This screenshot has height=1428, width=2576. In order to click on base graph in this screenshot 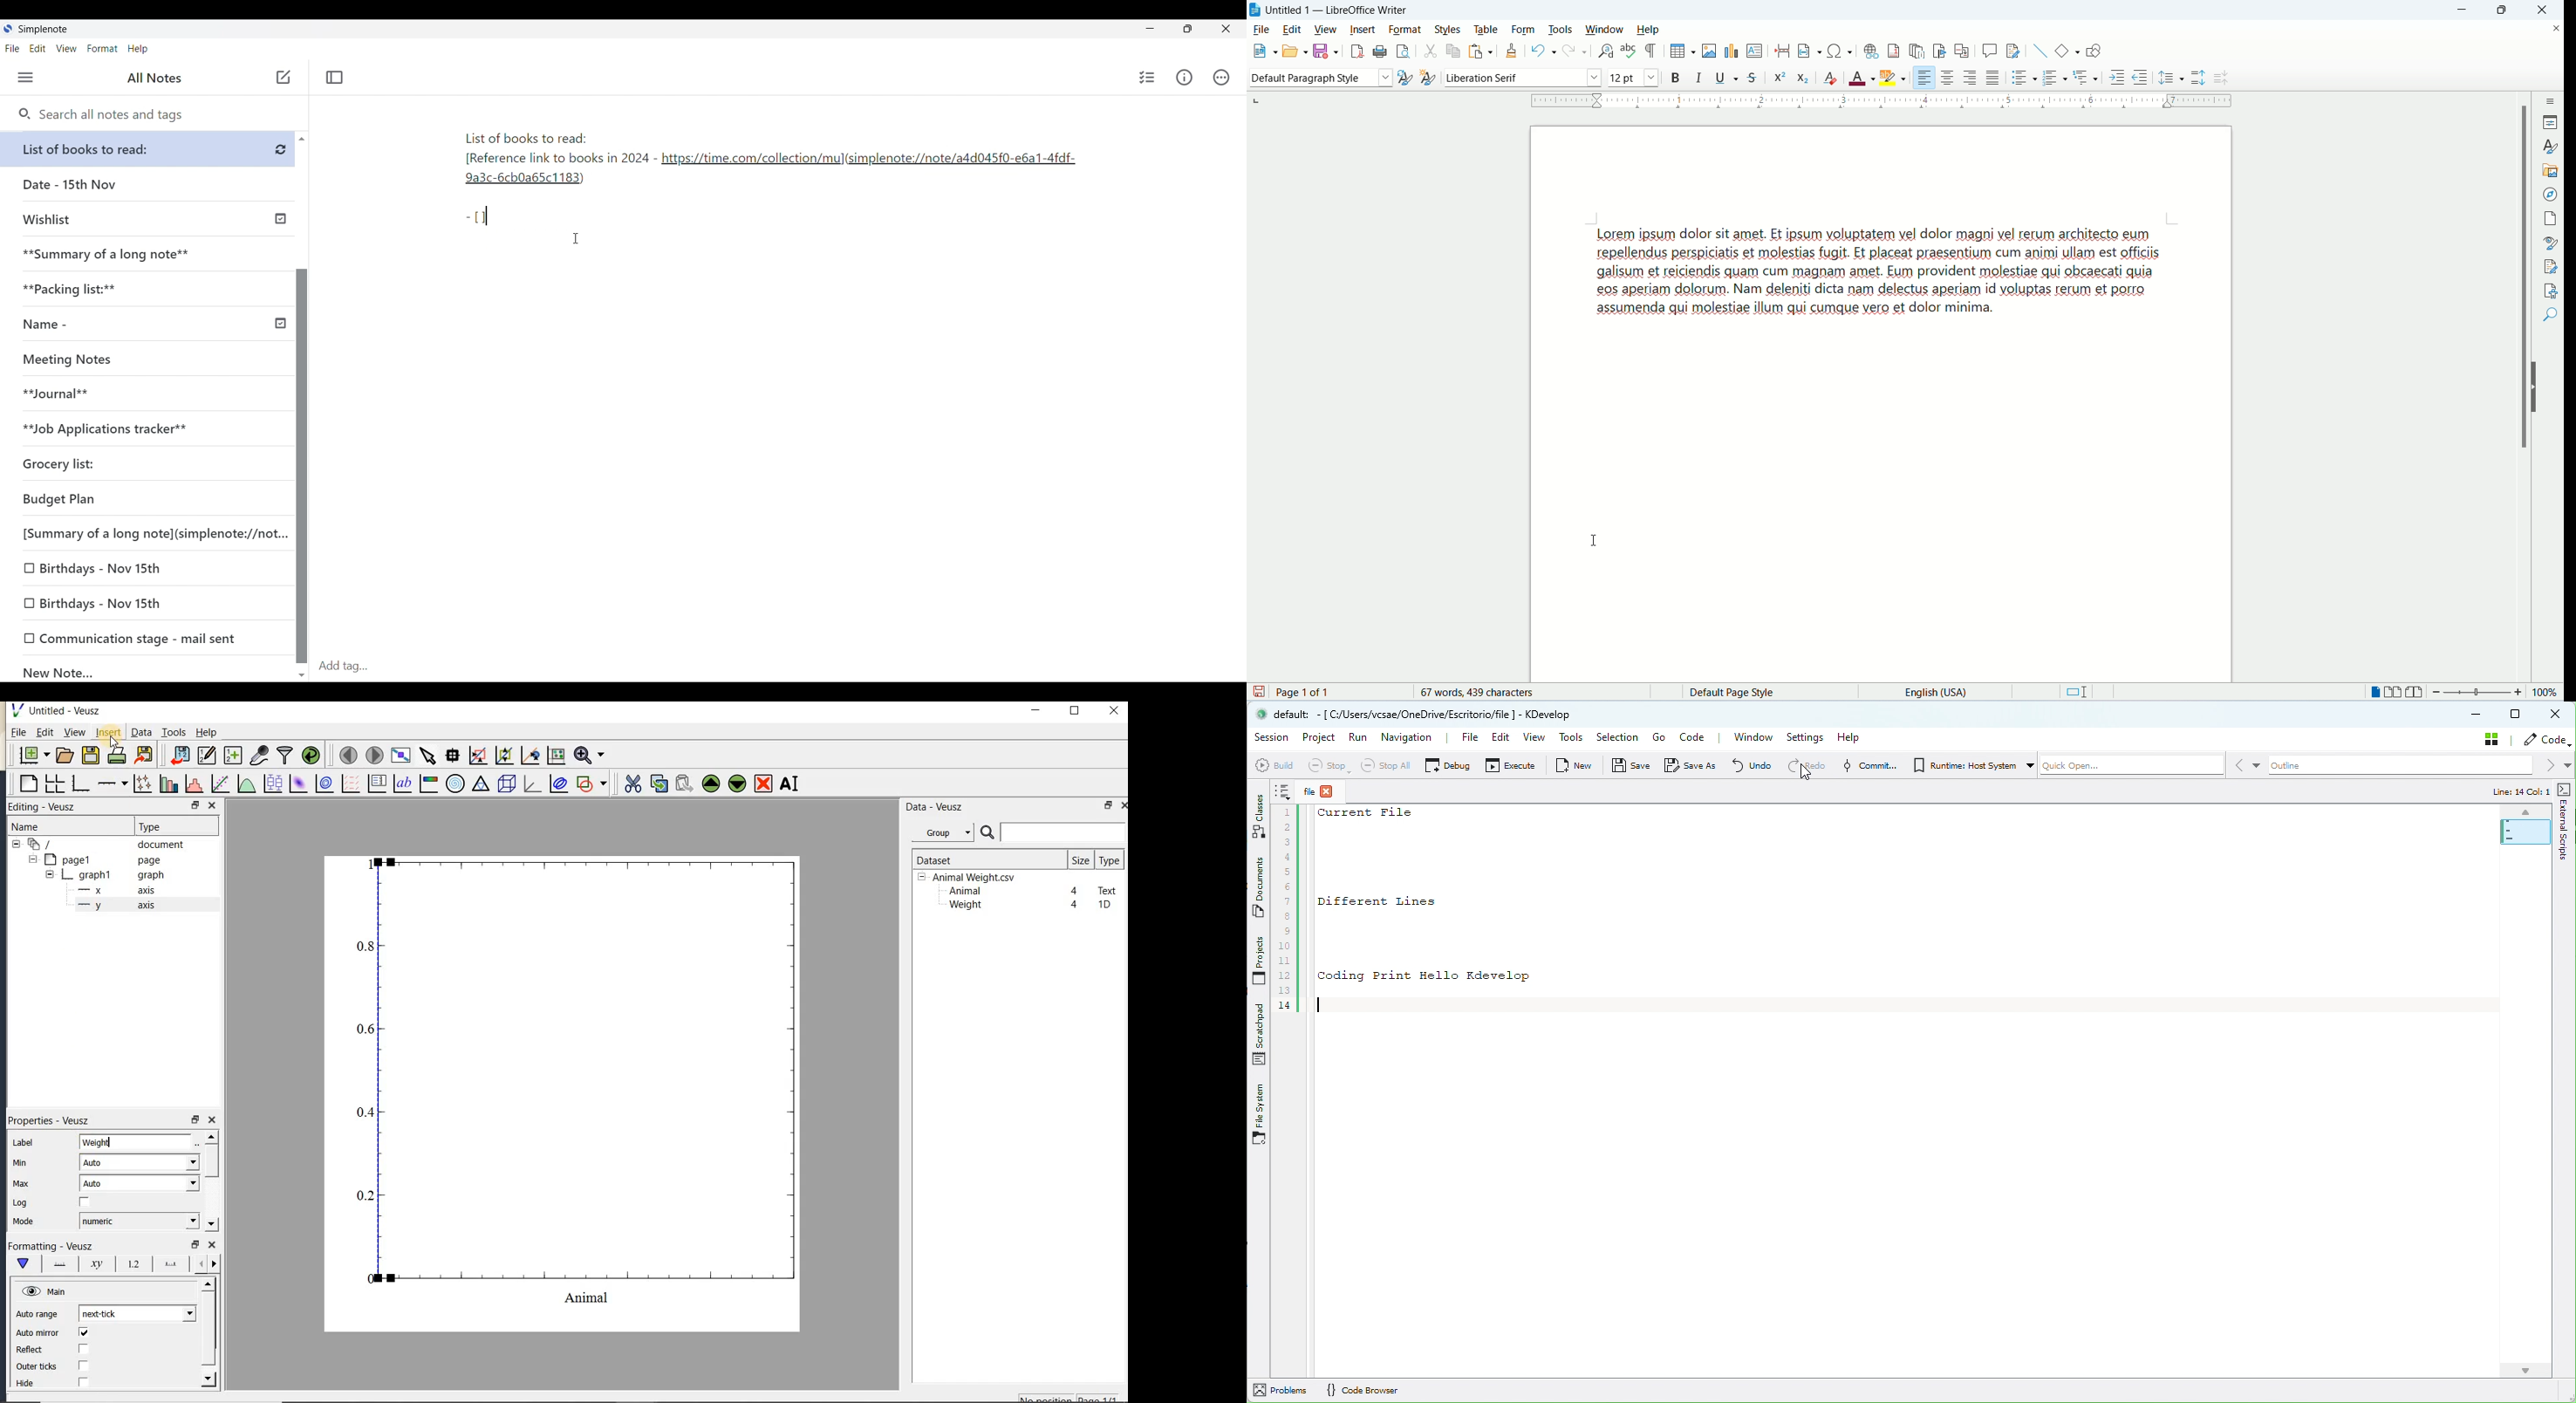, I will do `click(79, 783)`.